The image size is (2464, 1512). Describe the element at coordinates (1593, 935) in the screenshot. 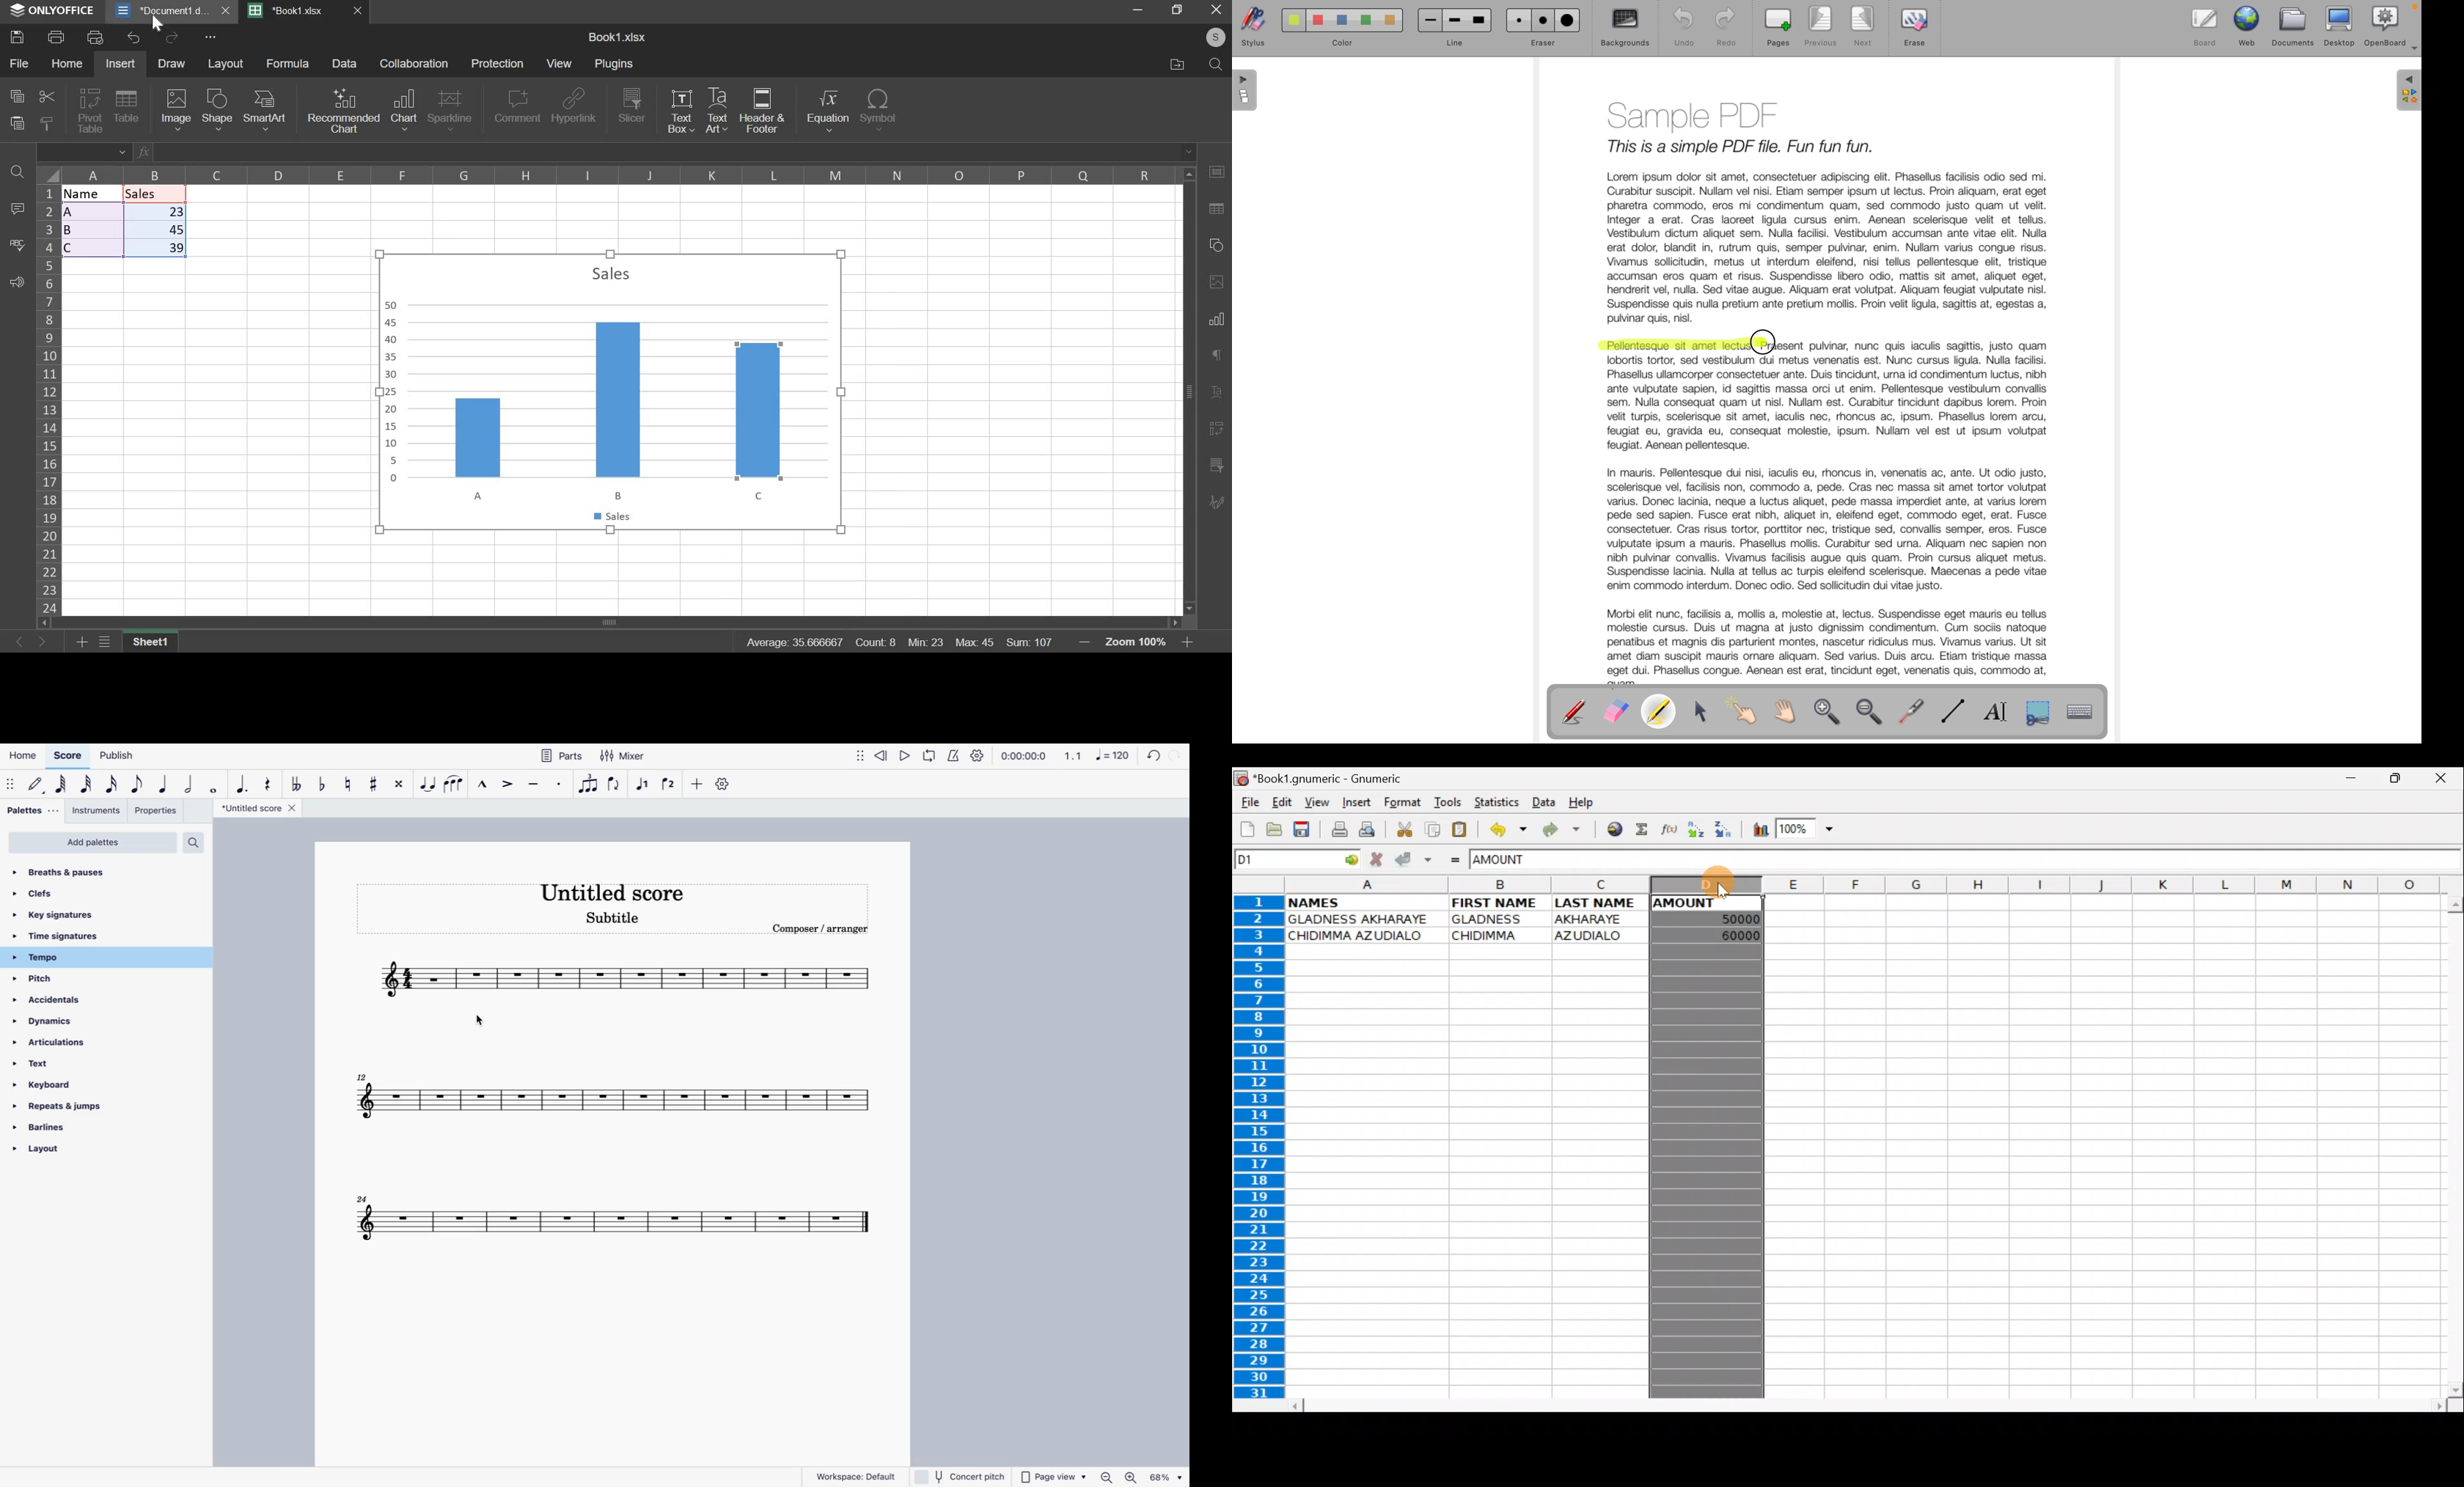

I see `AZUDIALO` at that location.